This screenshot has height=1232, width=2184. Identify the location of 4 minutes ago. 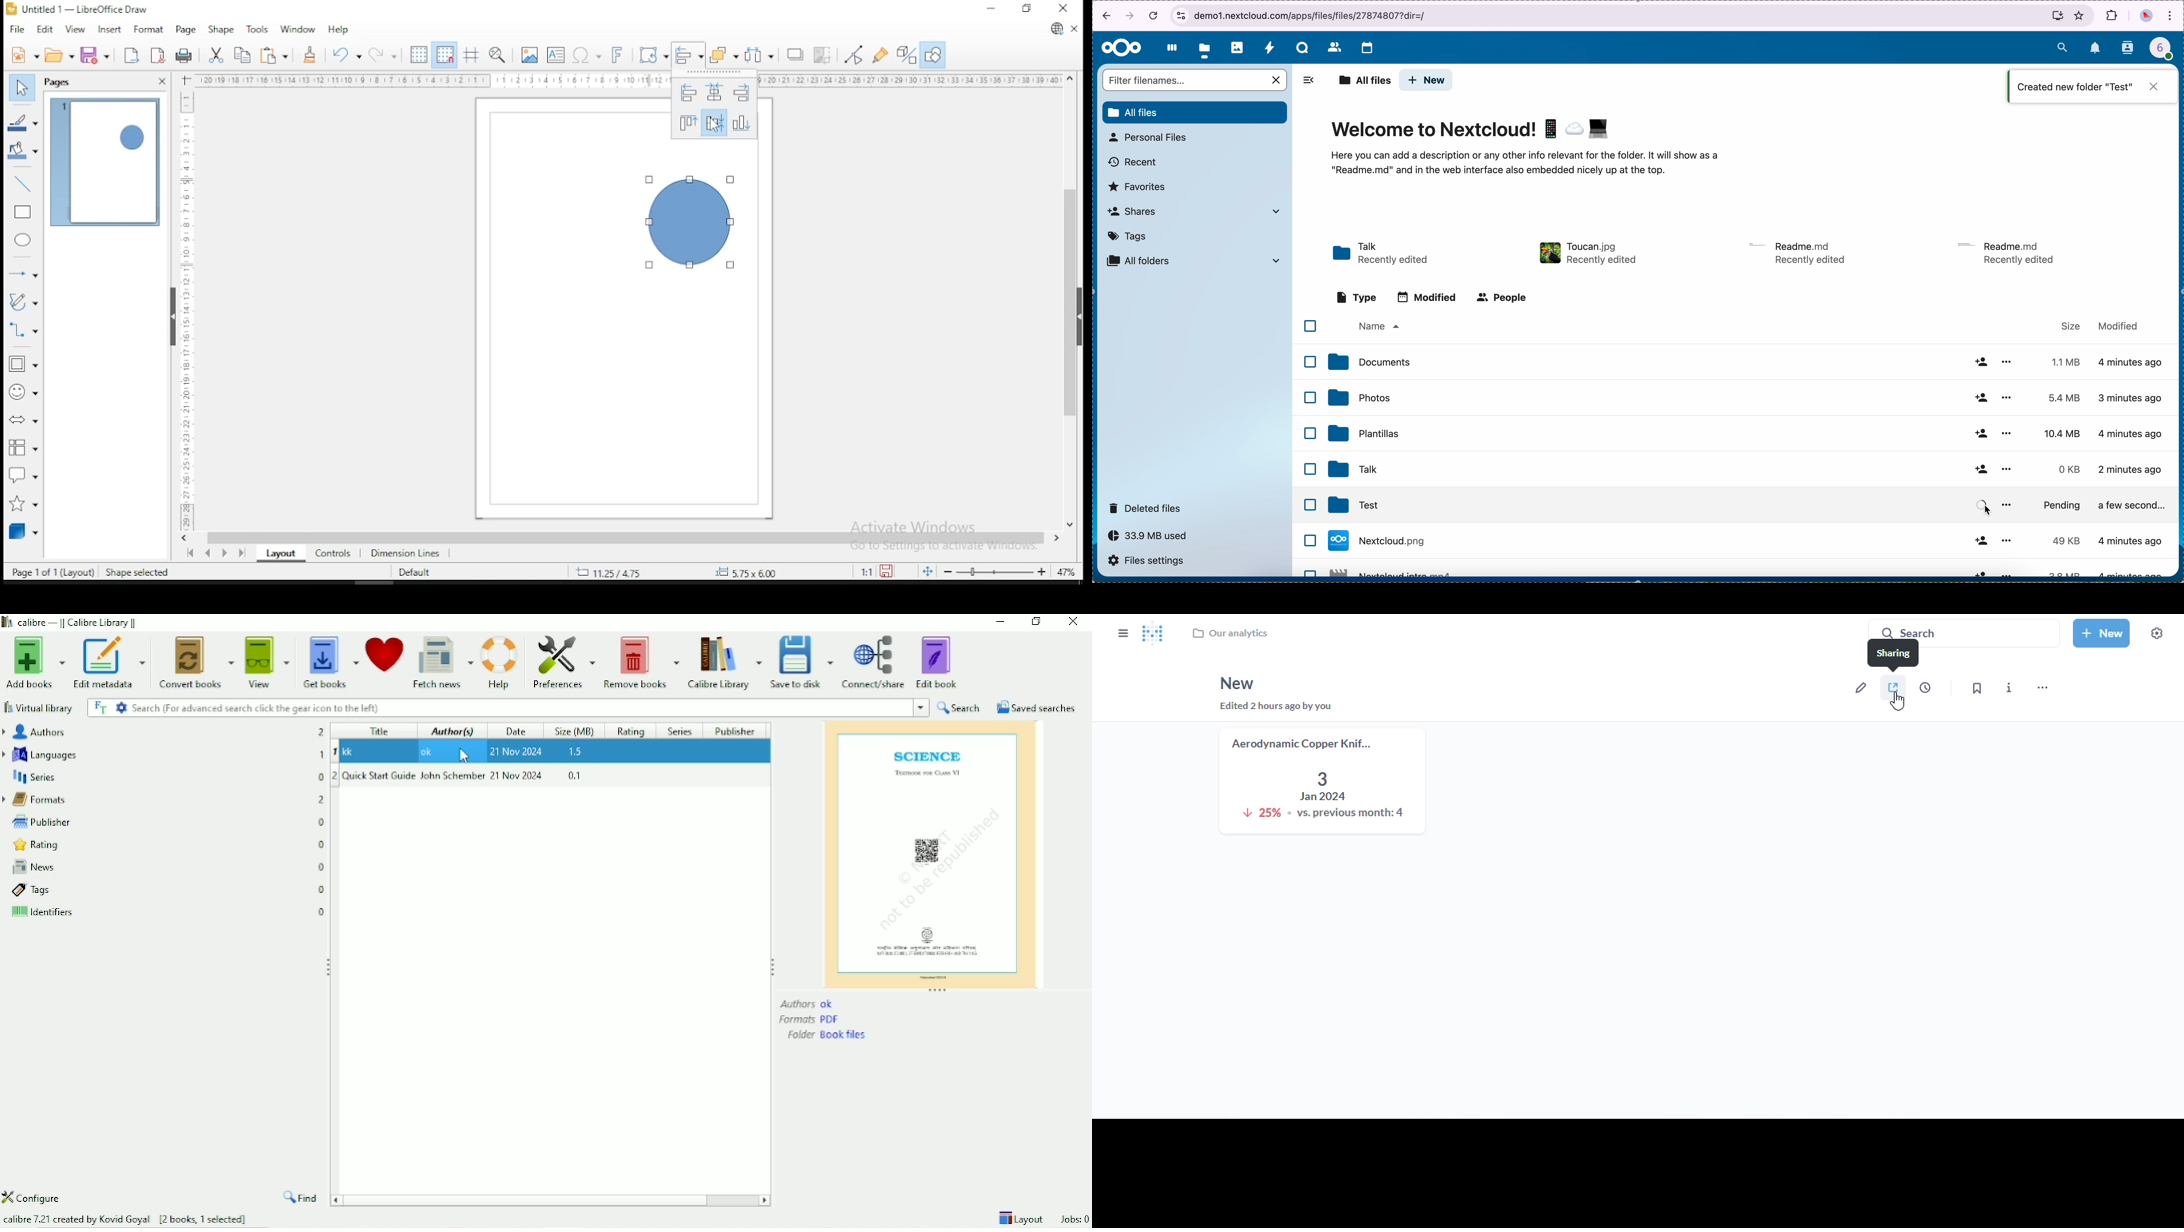
(2135, 505).